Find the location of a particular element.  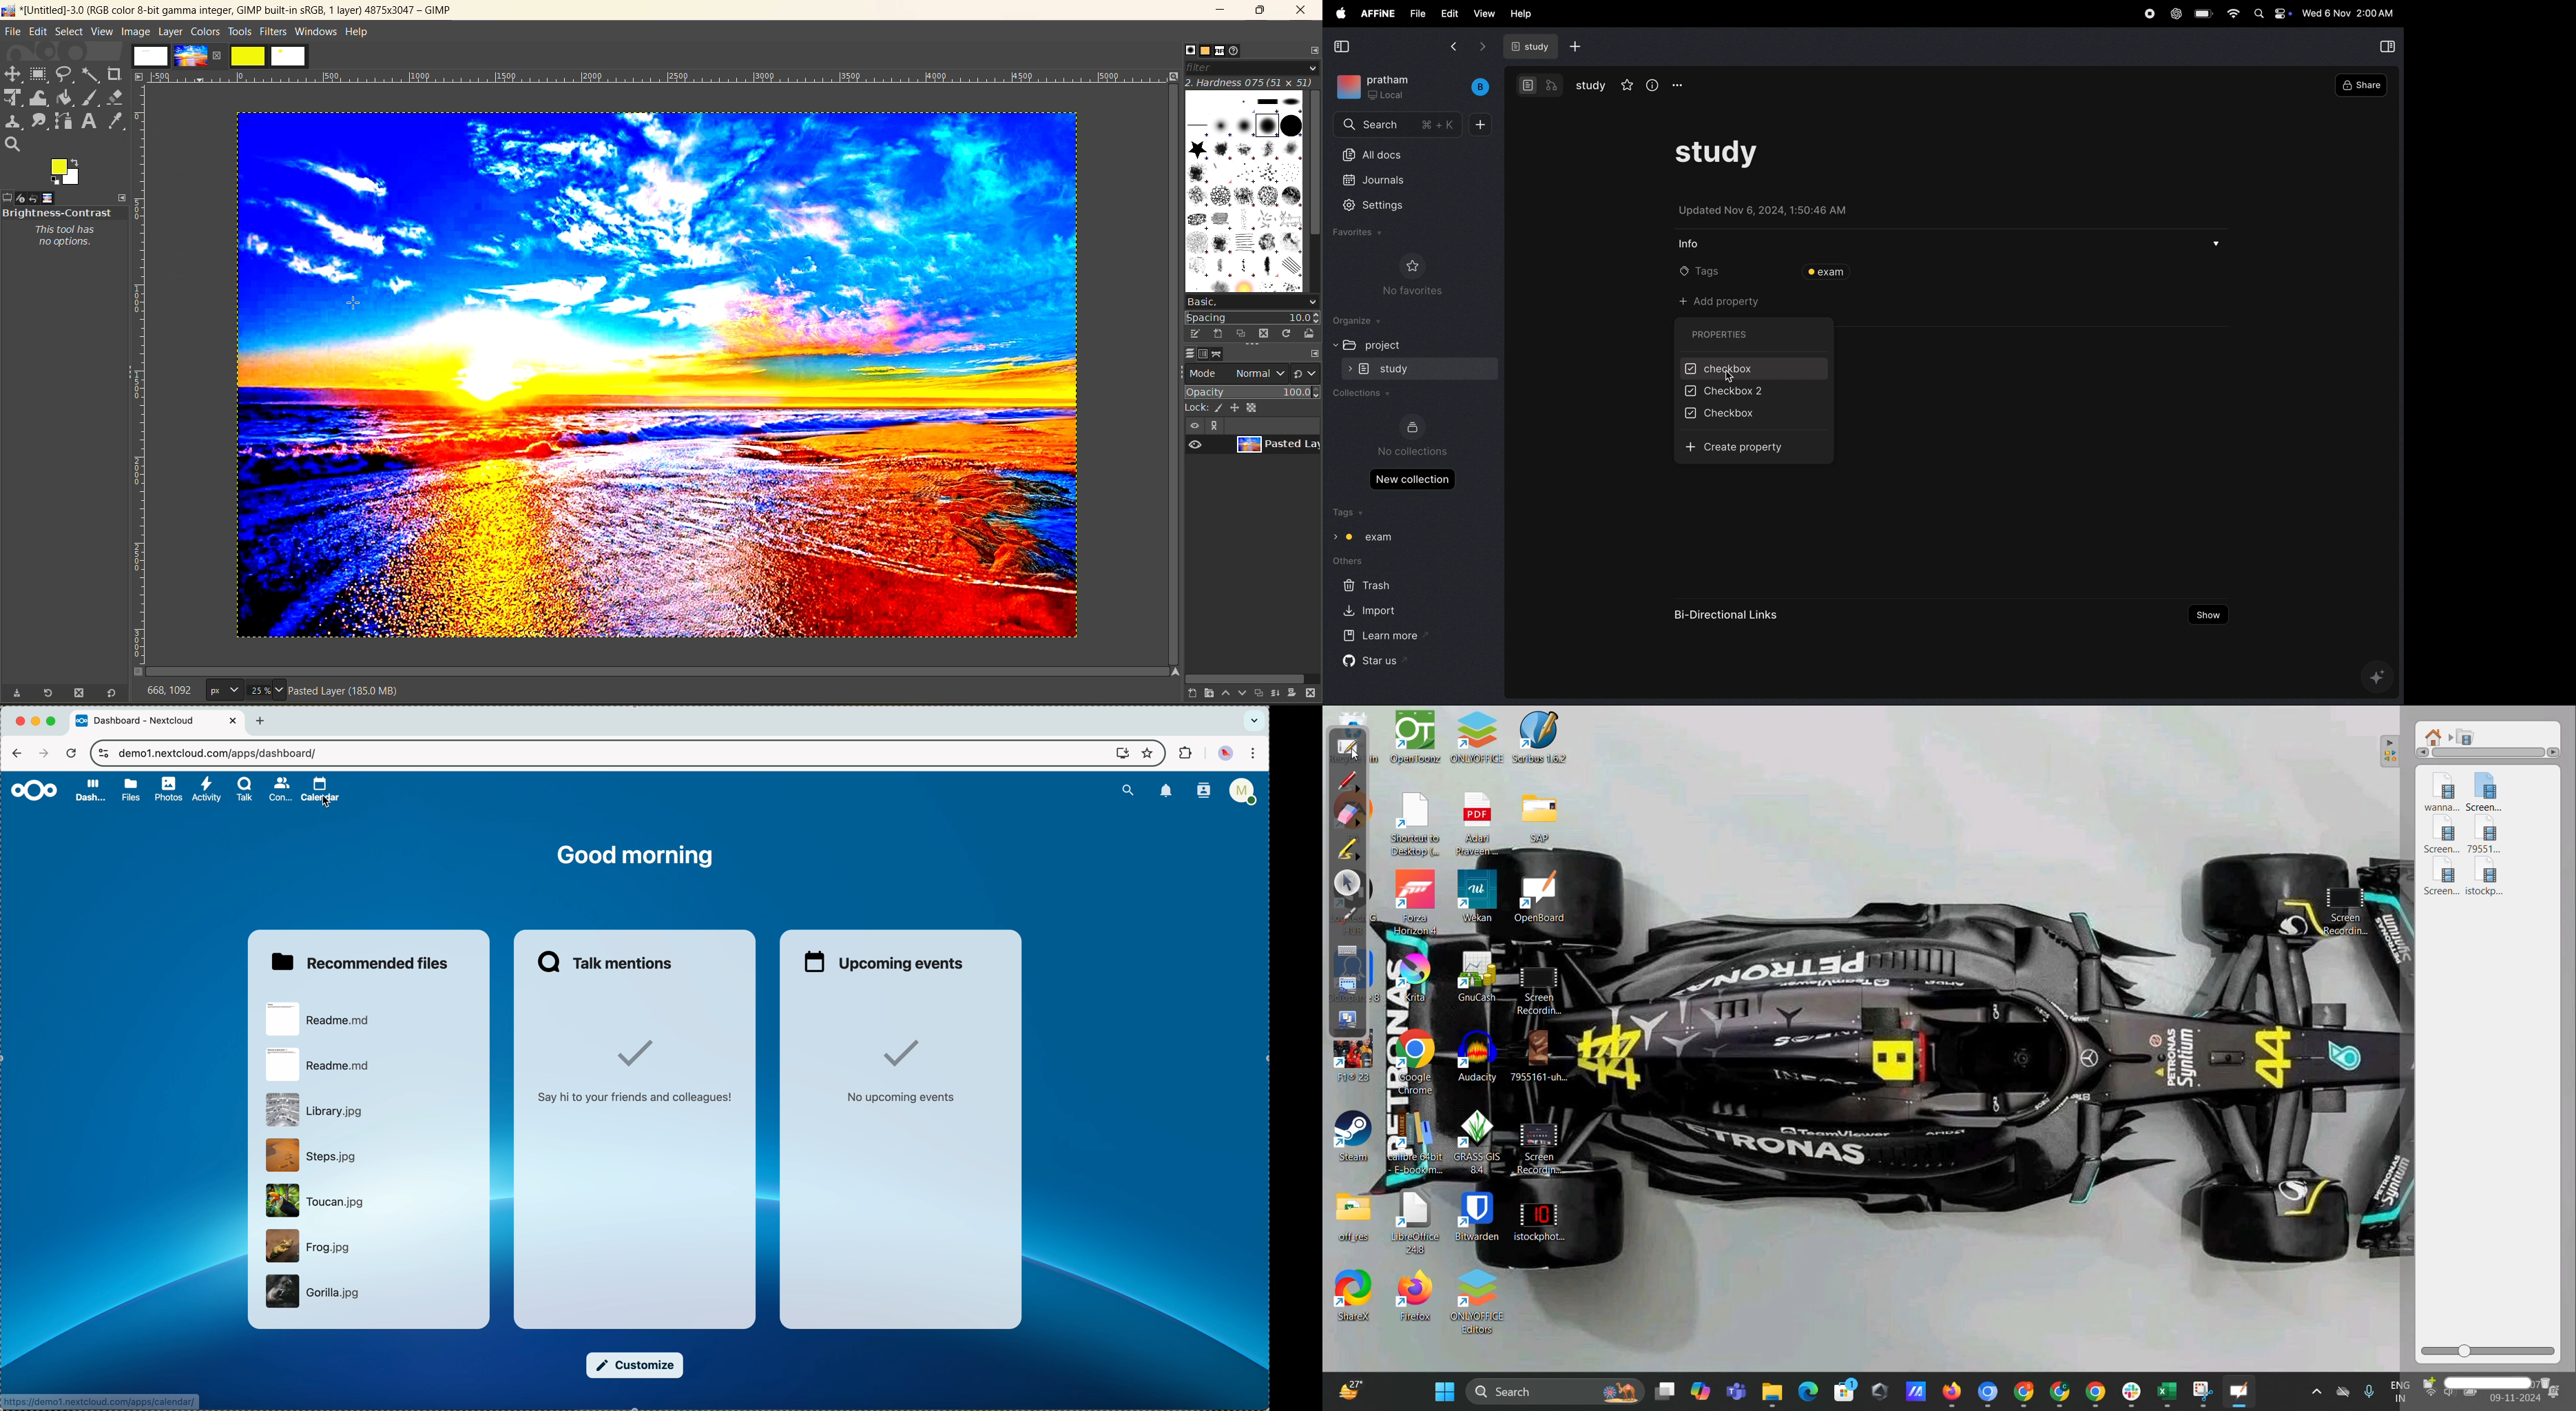

profile picture is located at coordinates (1225, 753).